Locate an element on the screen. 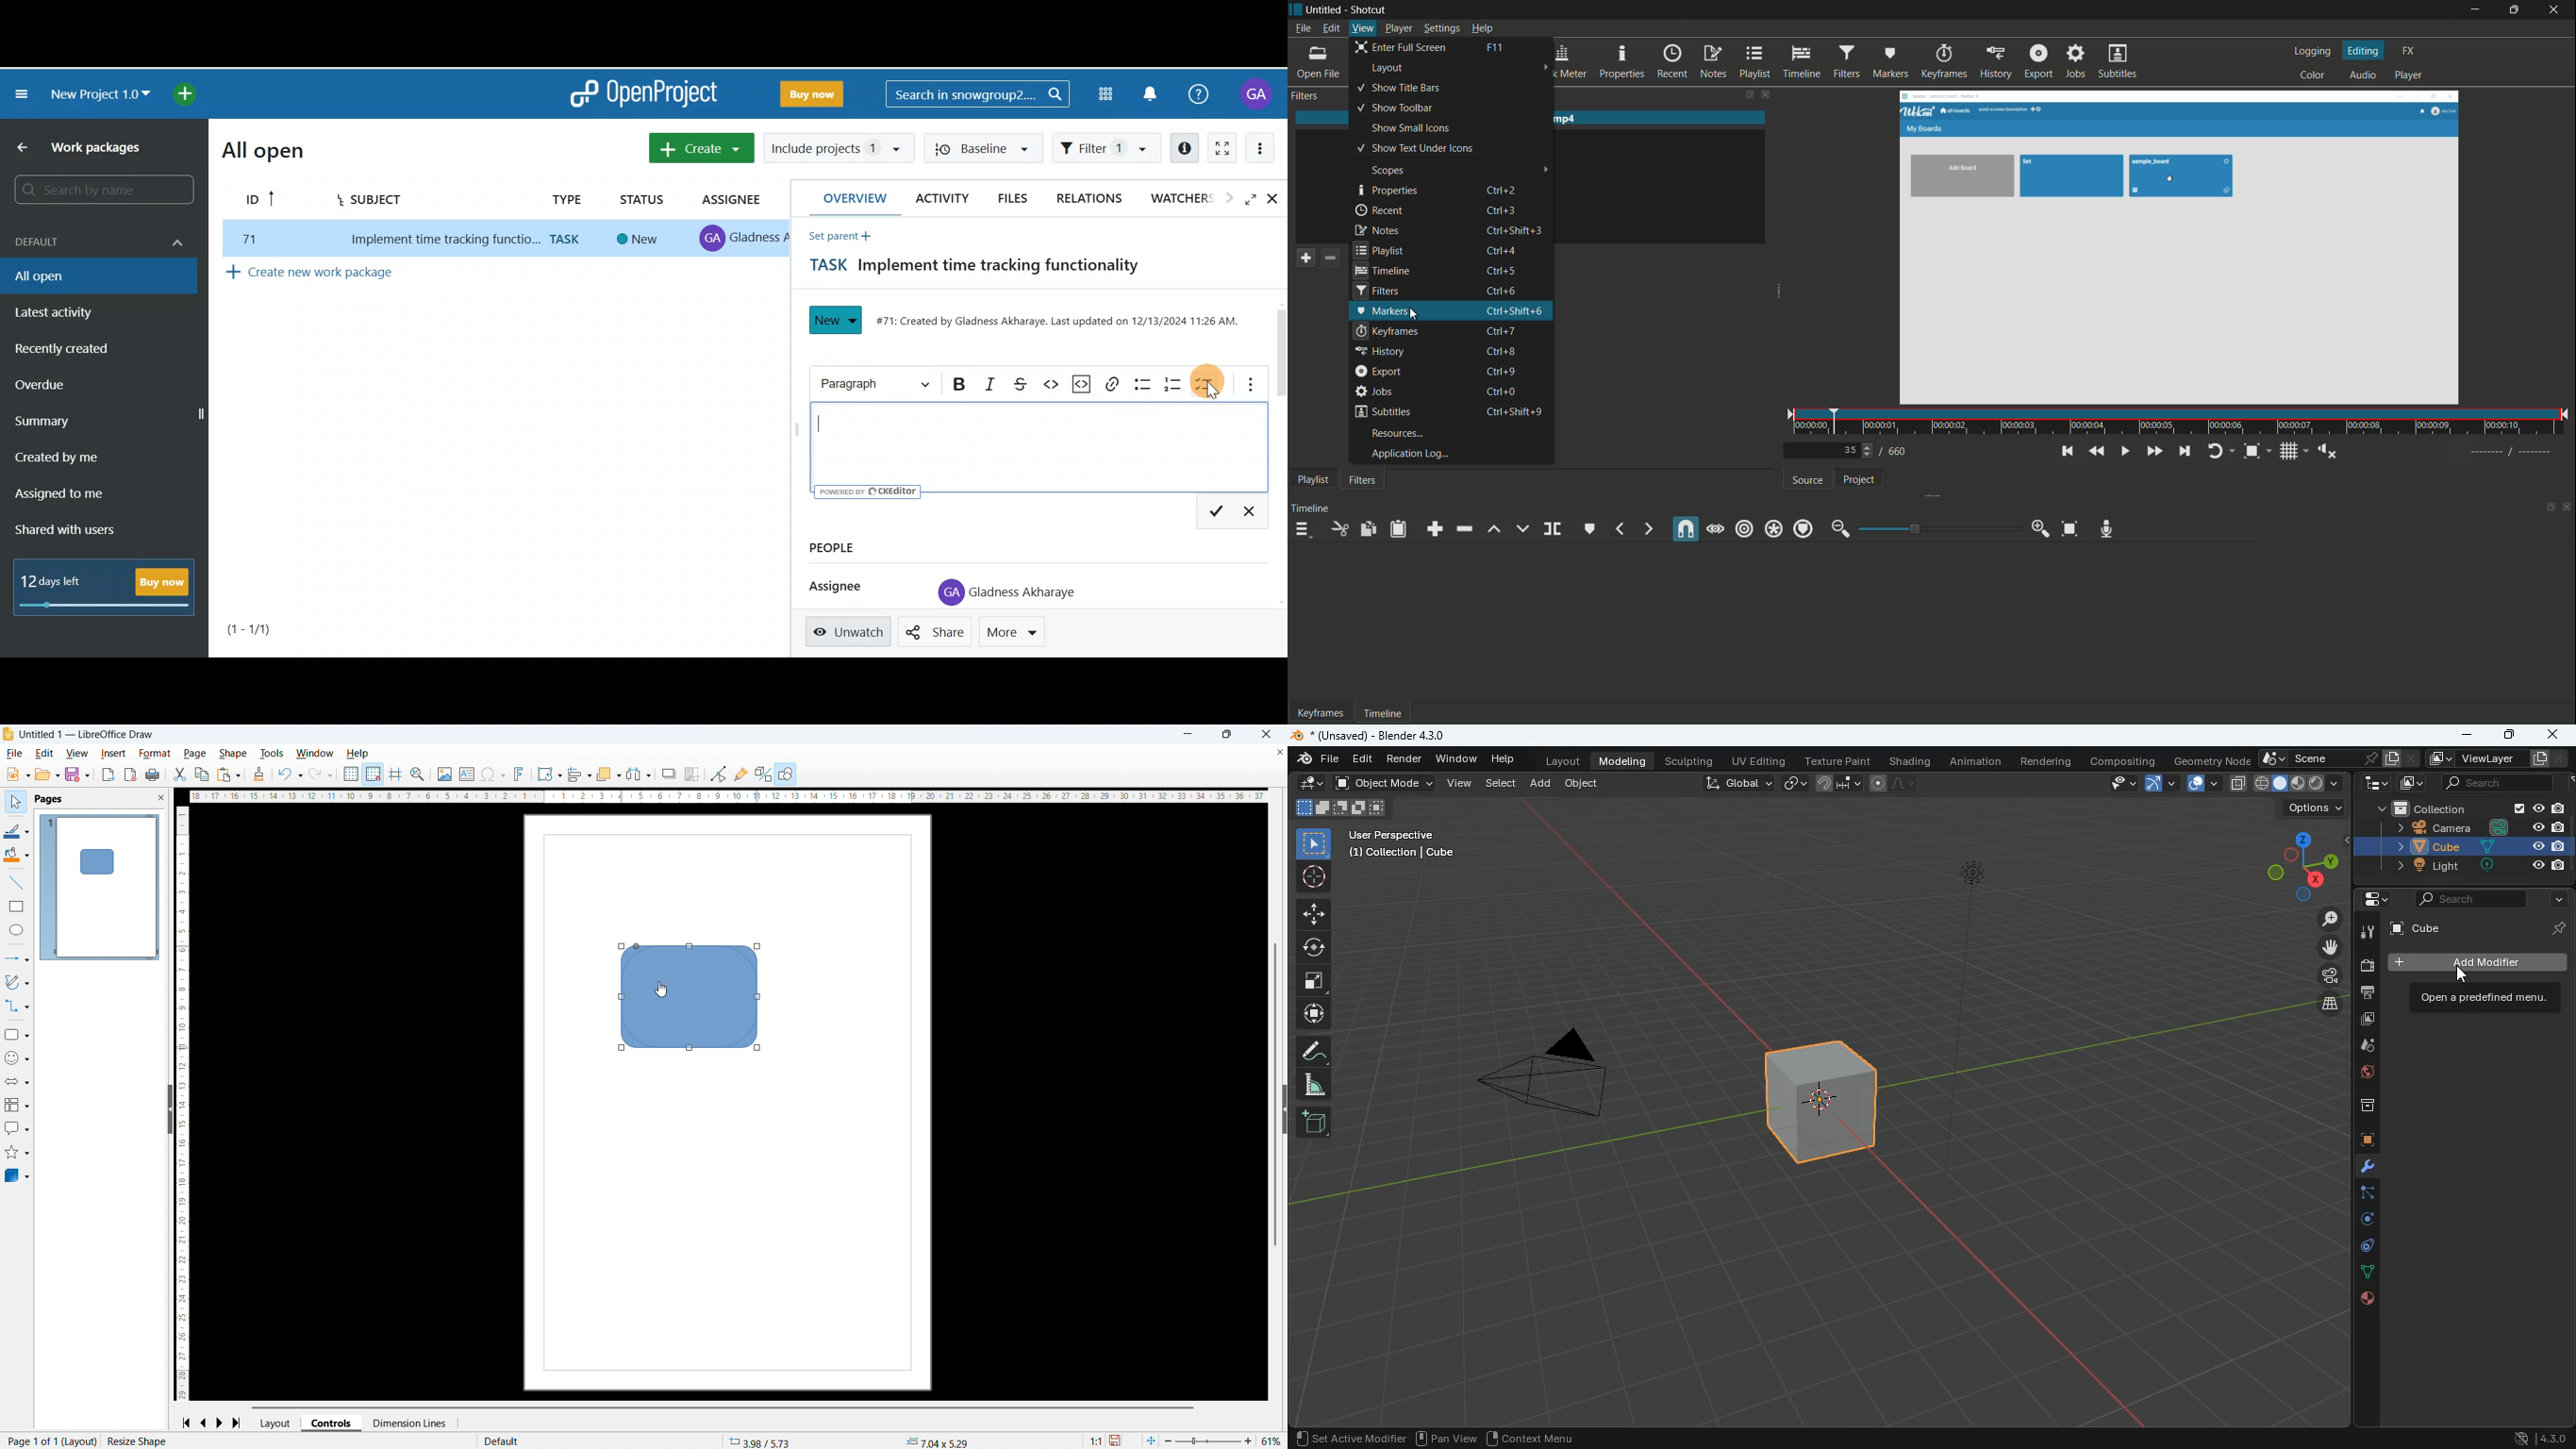 The width and height of the screenshot is (2576, 1456). symbol shapes  is located at coordinates (16, 1059).